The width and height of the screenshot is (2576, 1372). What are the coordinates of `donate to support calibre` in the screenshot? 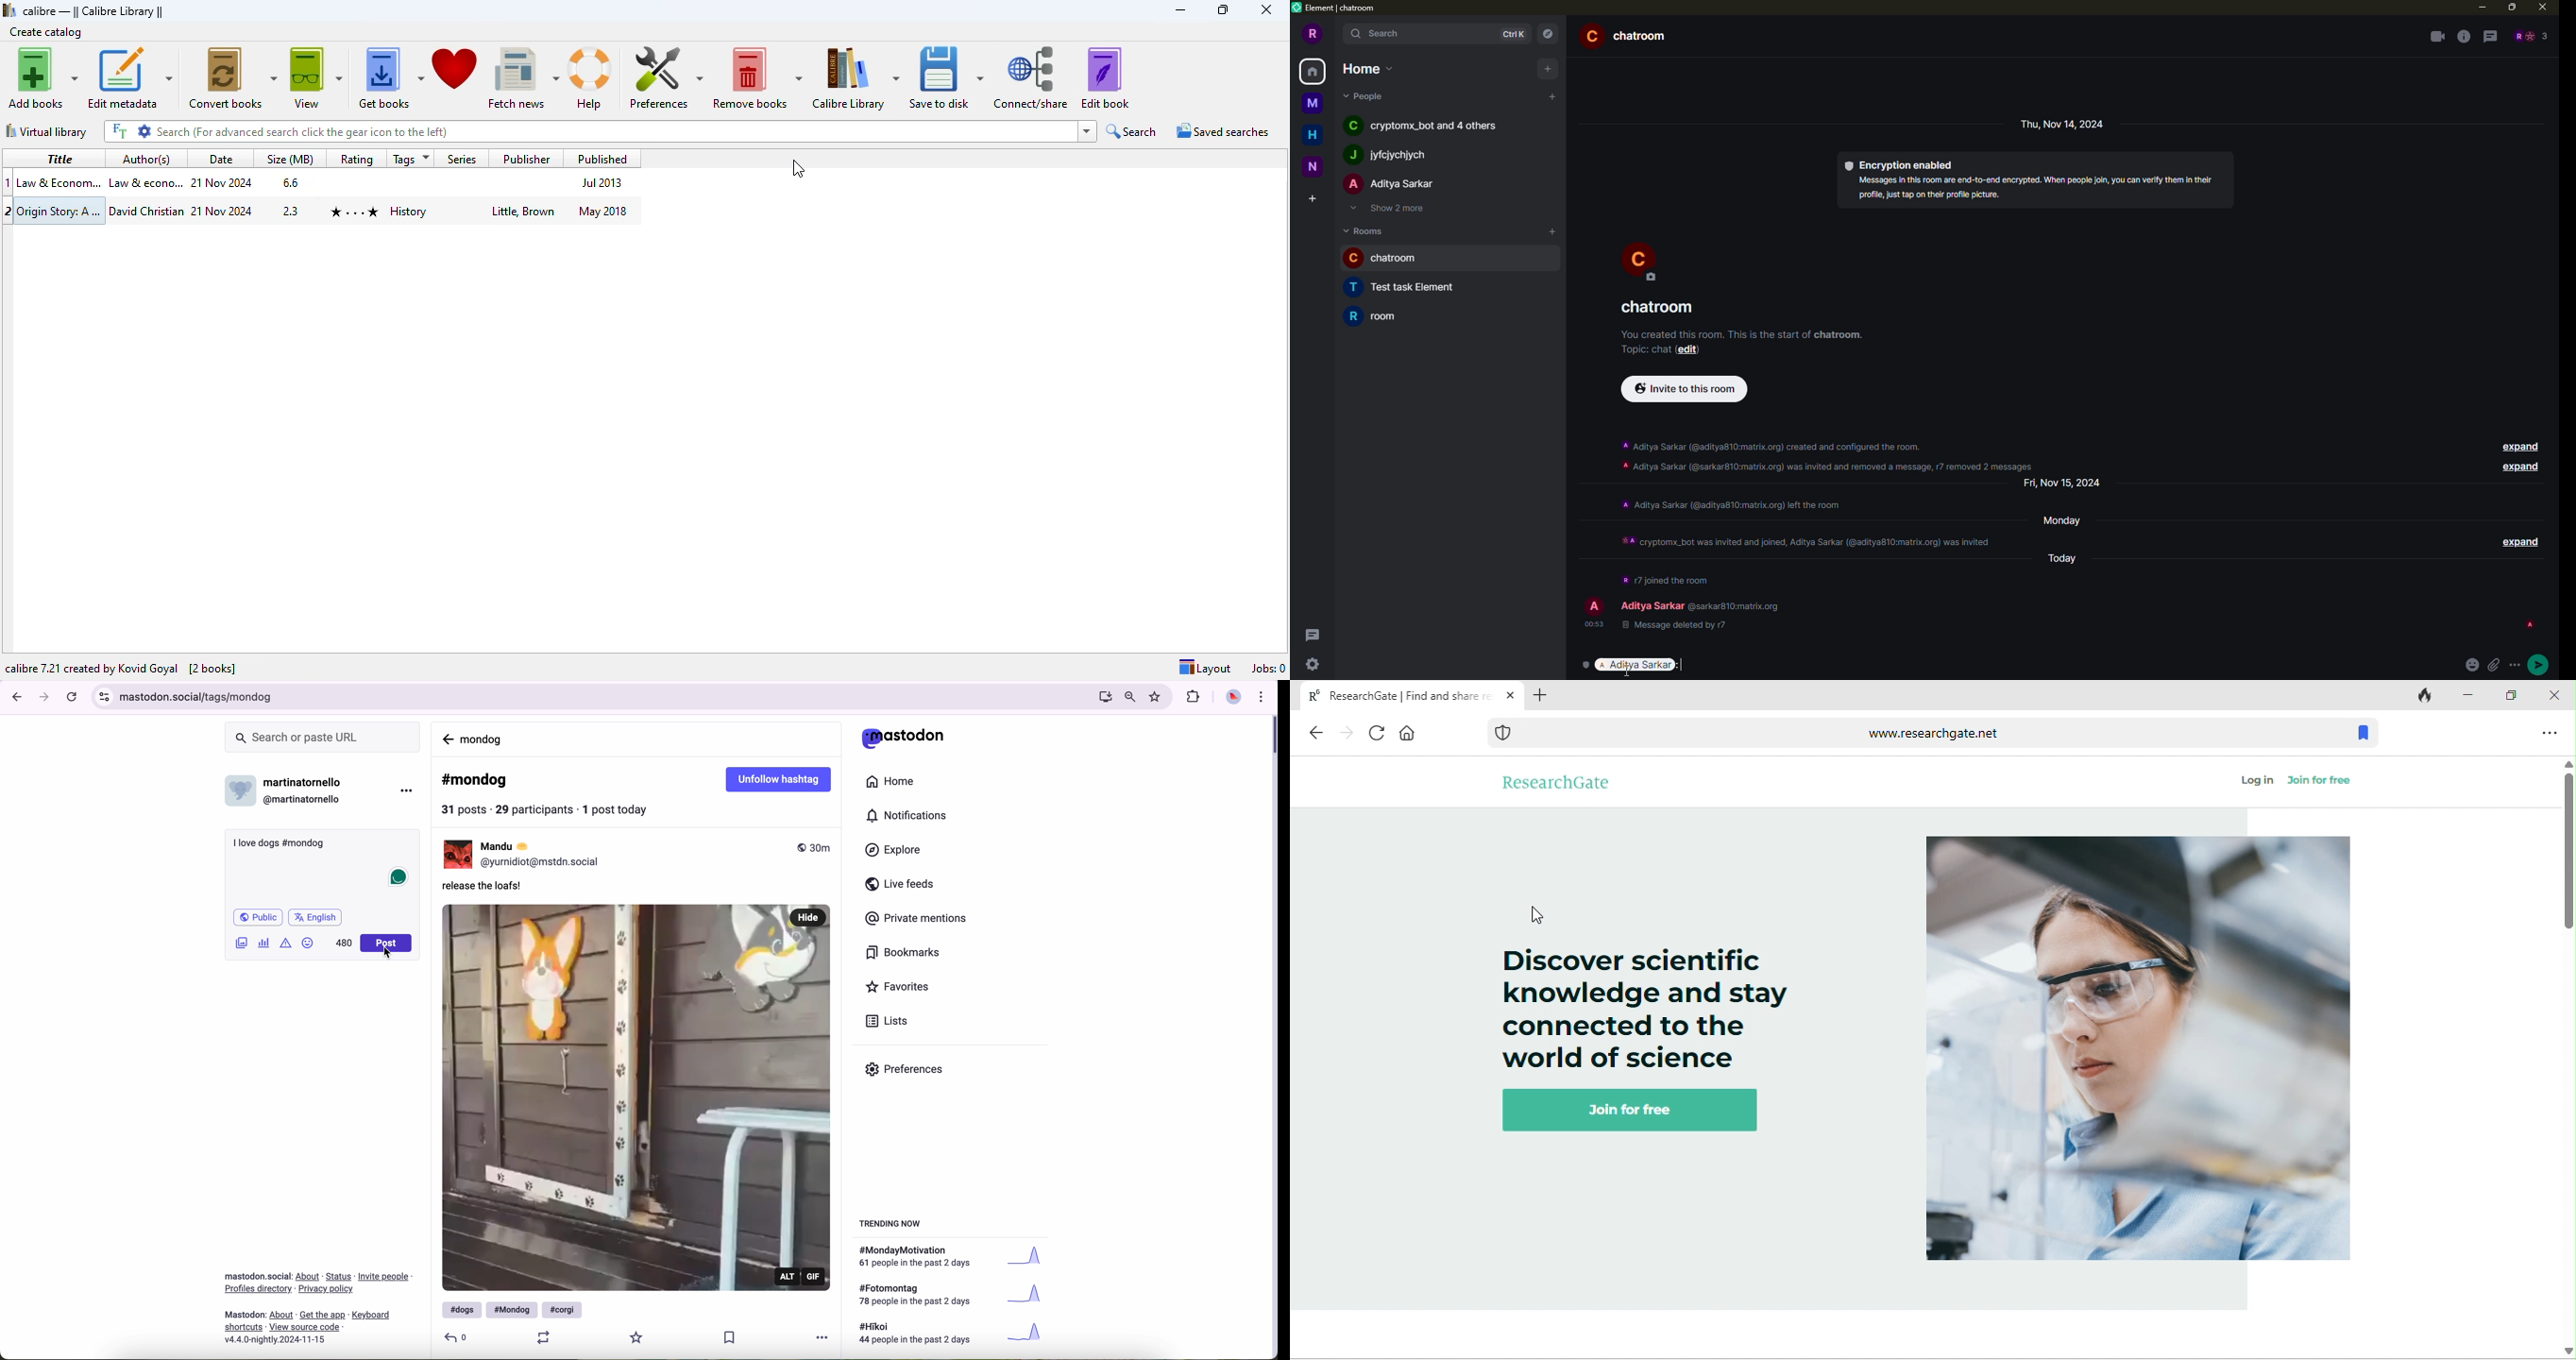 It's located at (455, 69).